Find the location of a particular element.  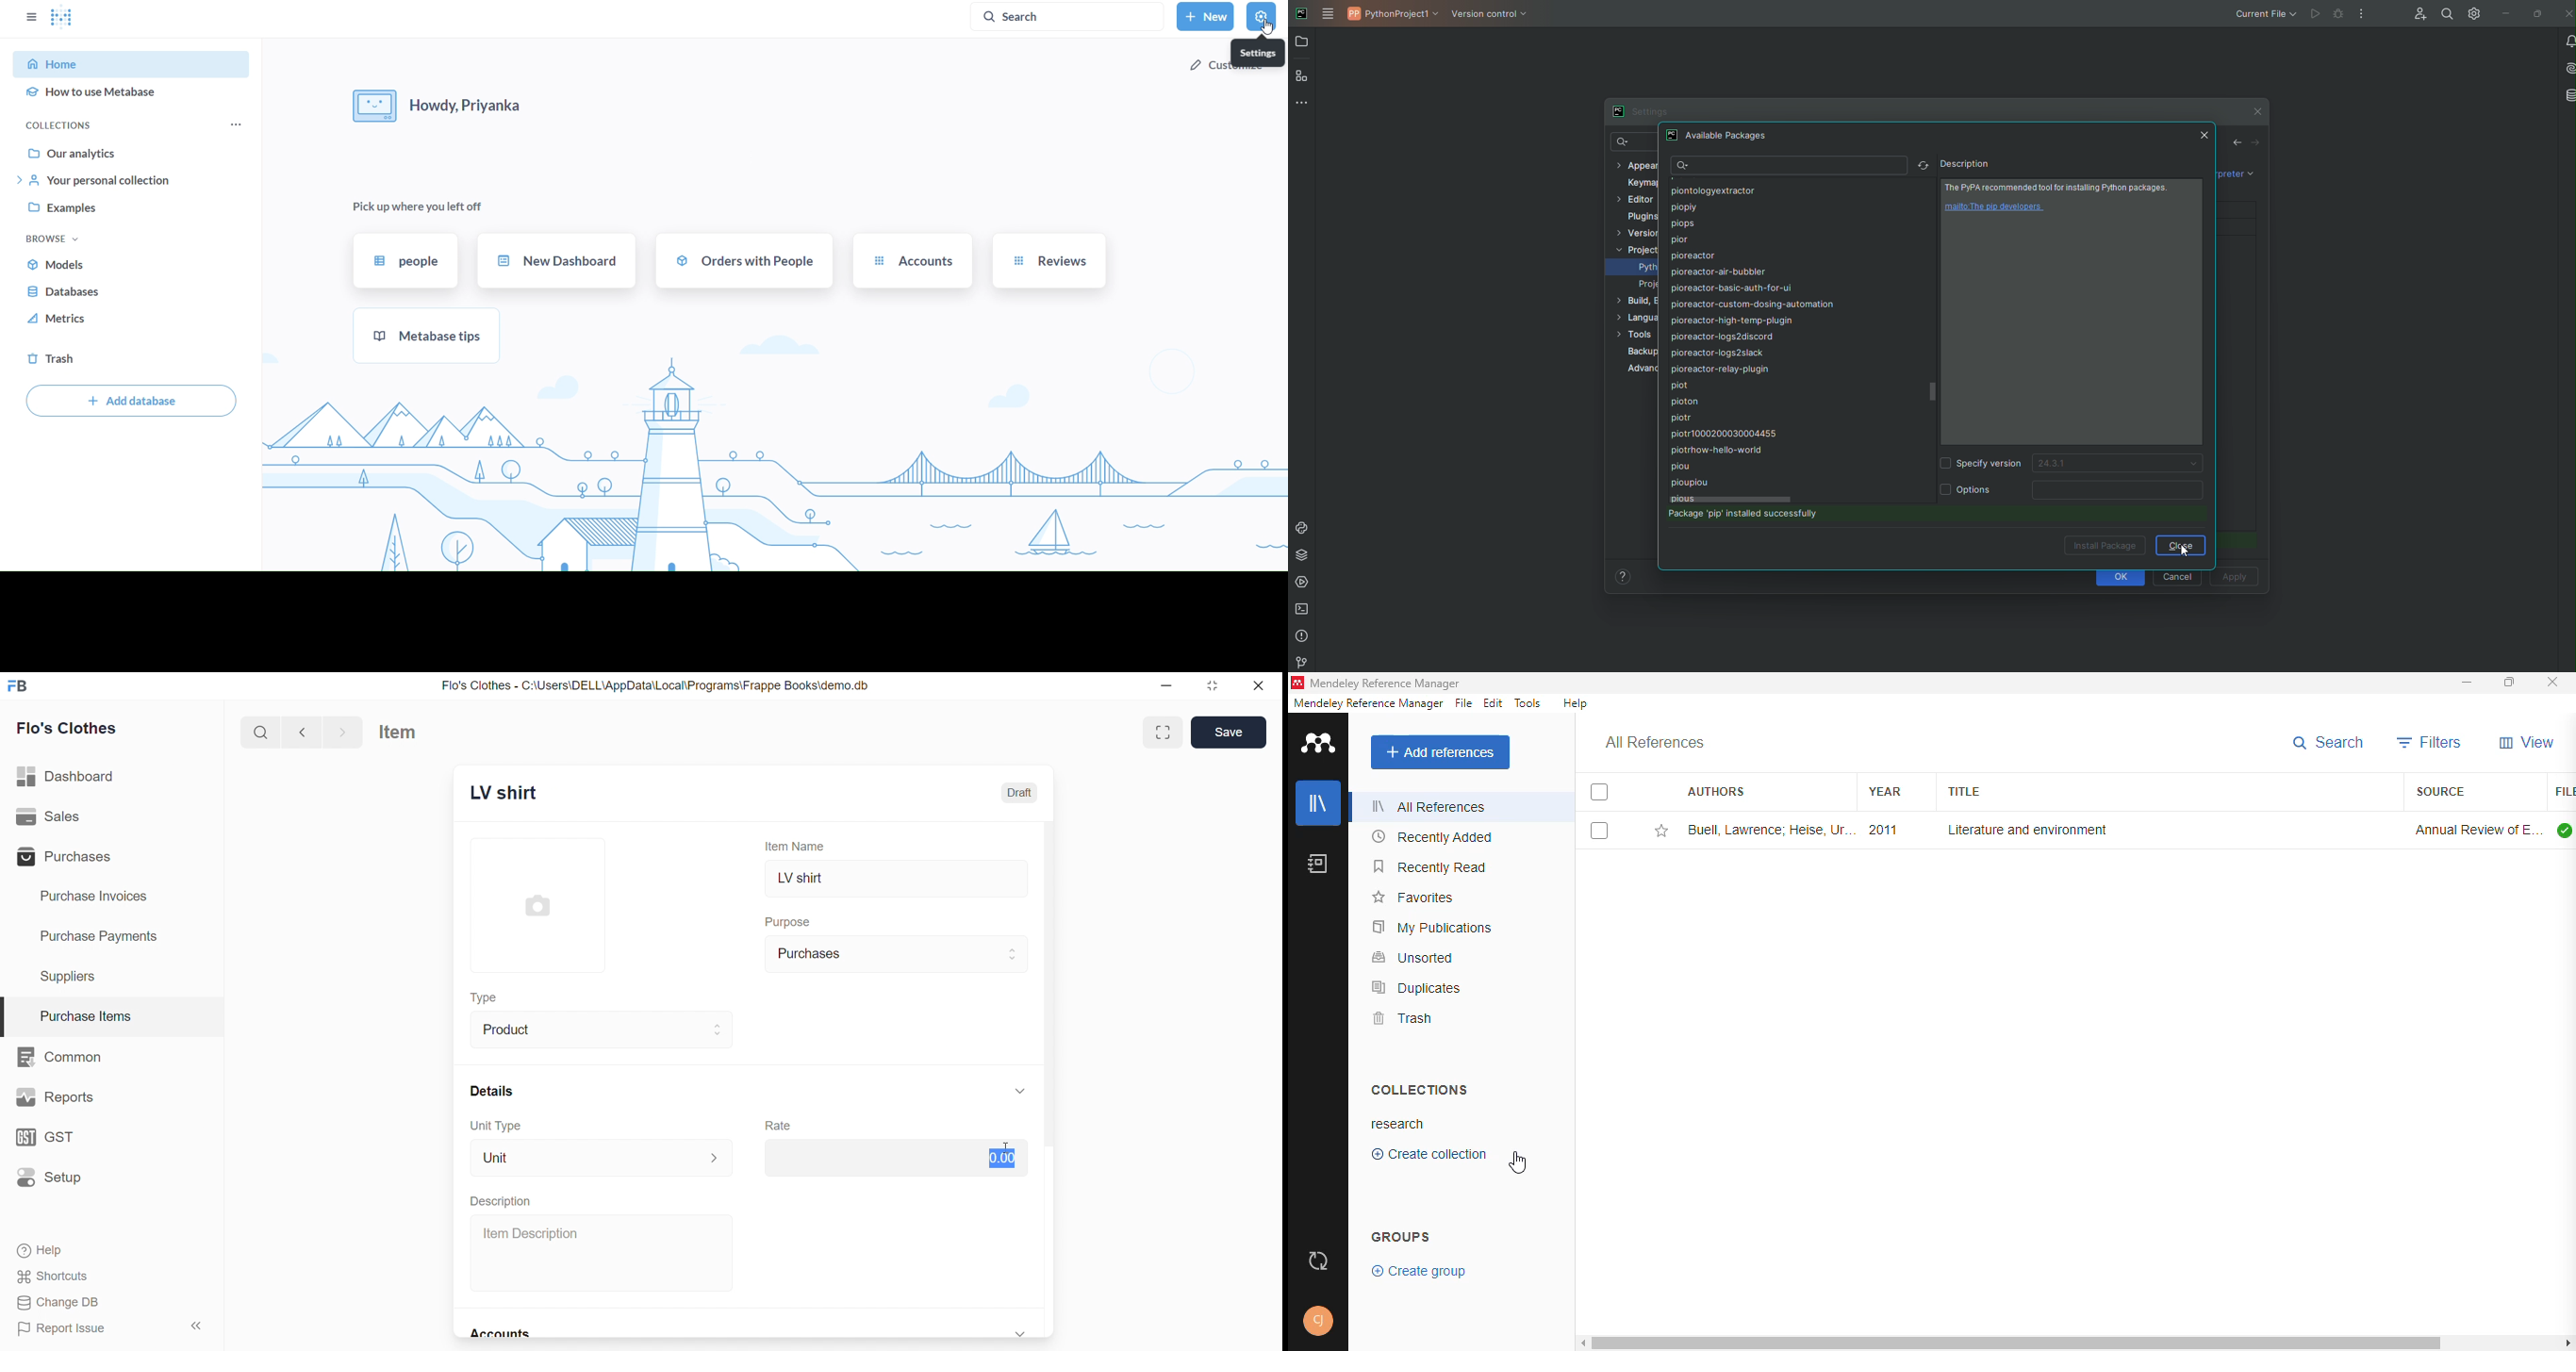

recently read is located at coordinates (1429, 866).